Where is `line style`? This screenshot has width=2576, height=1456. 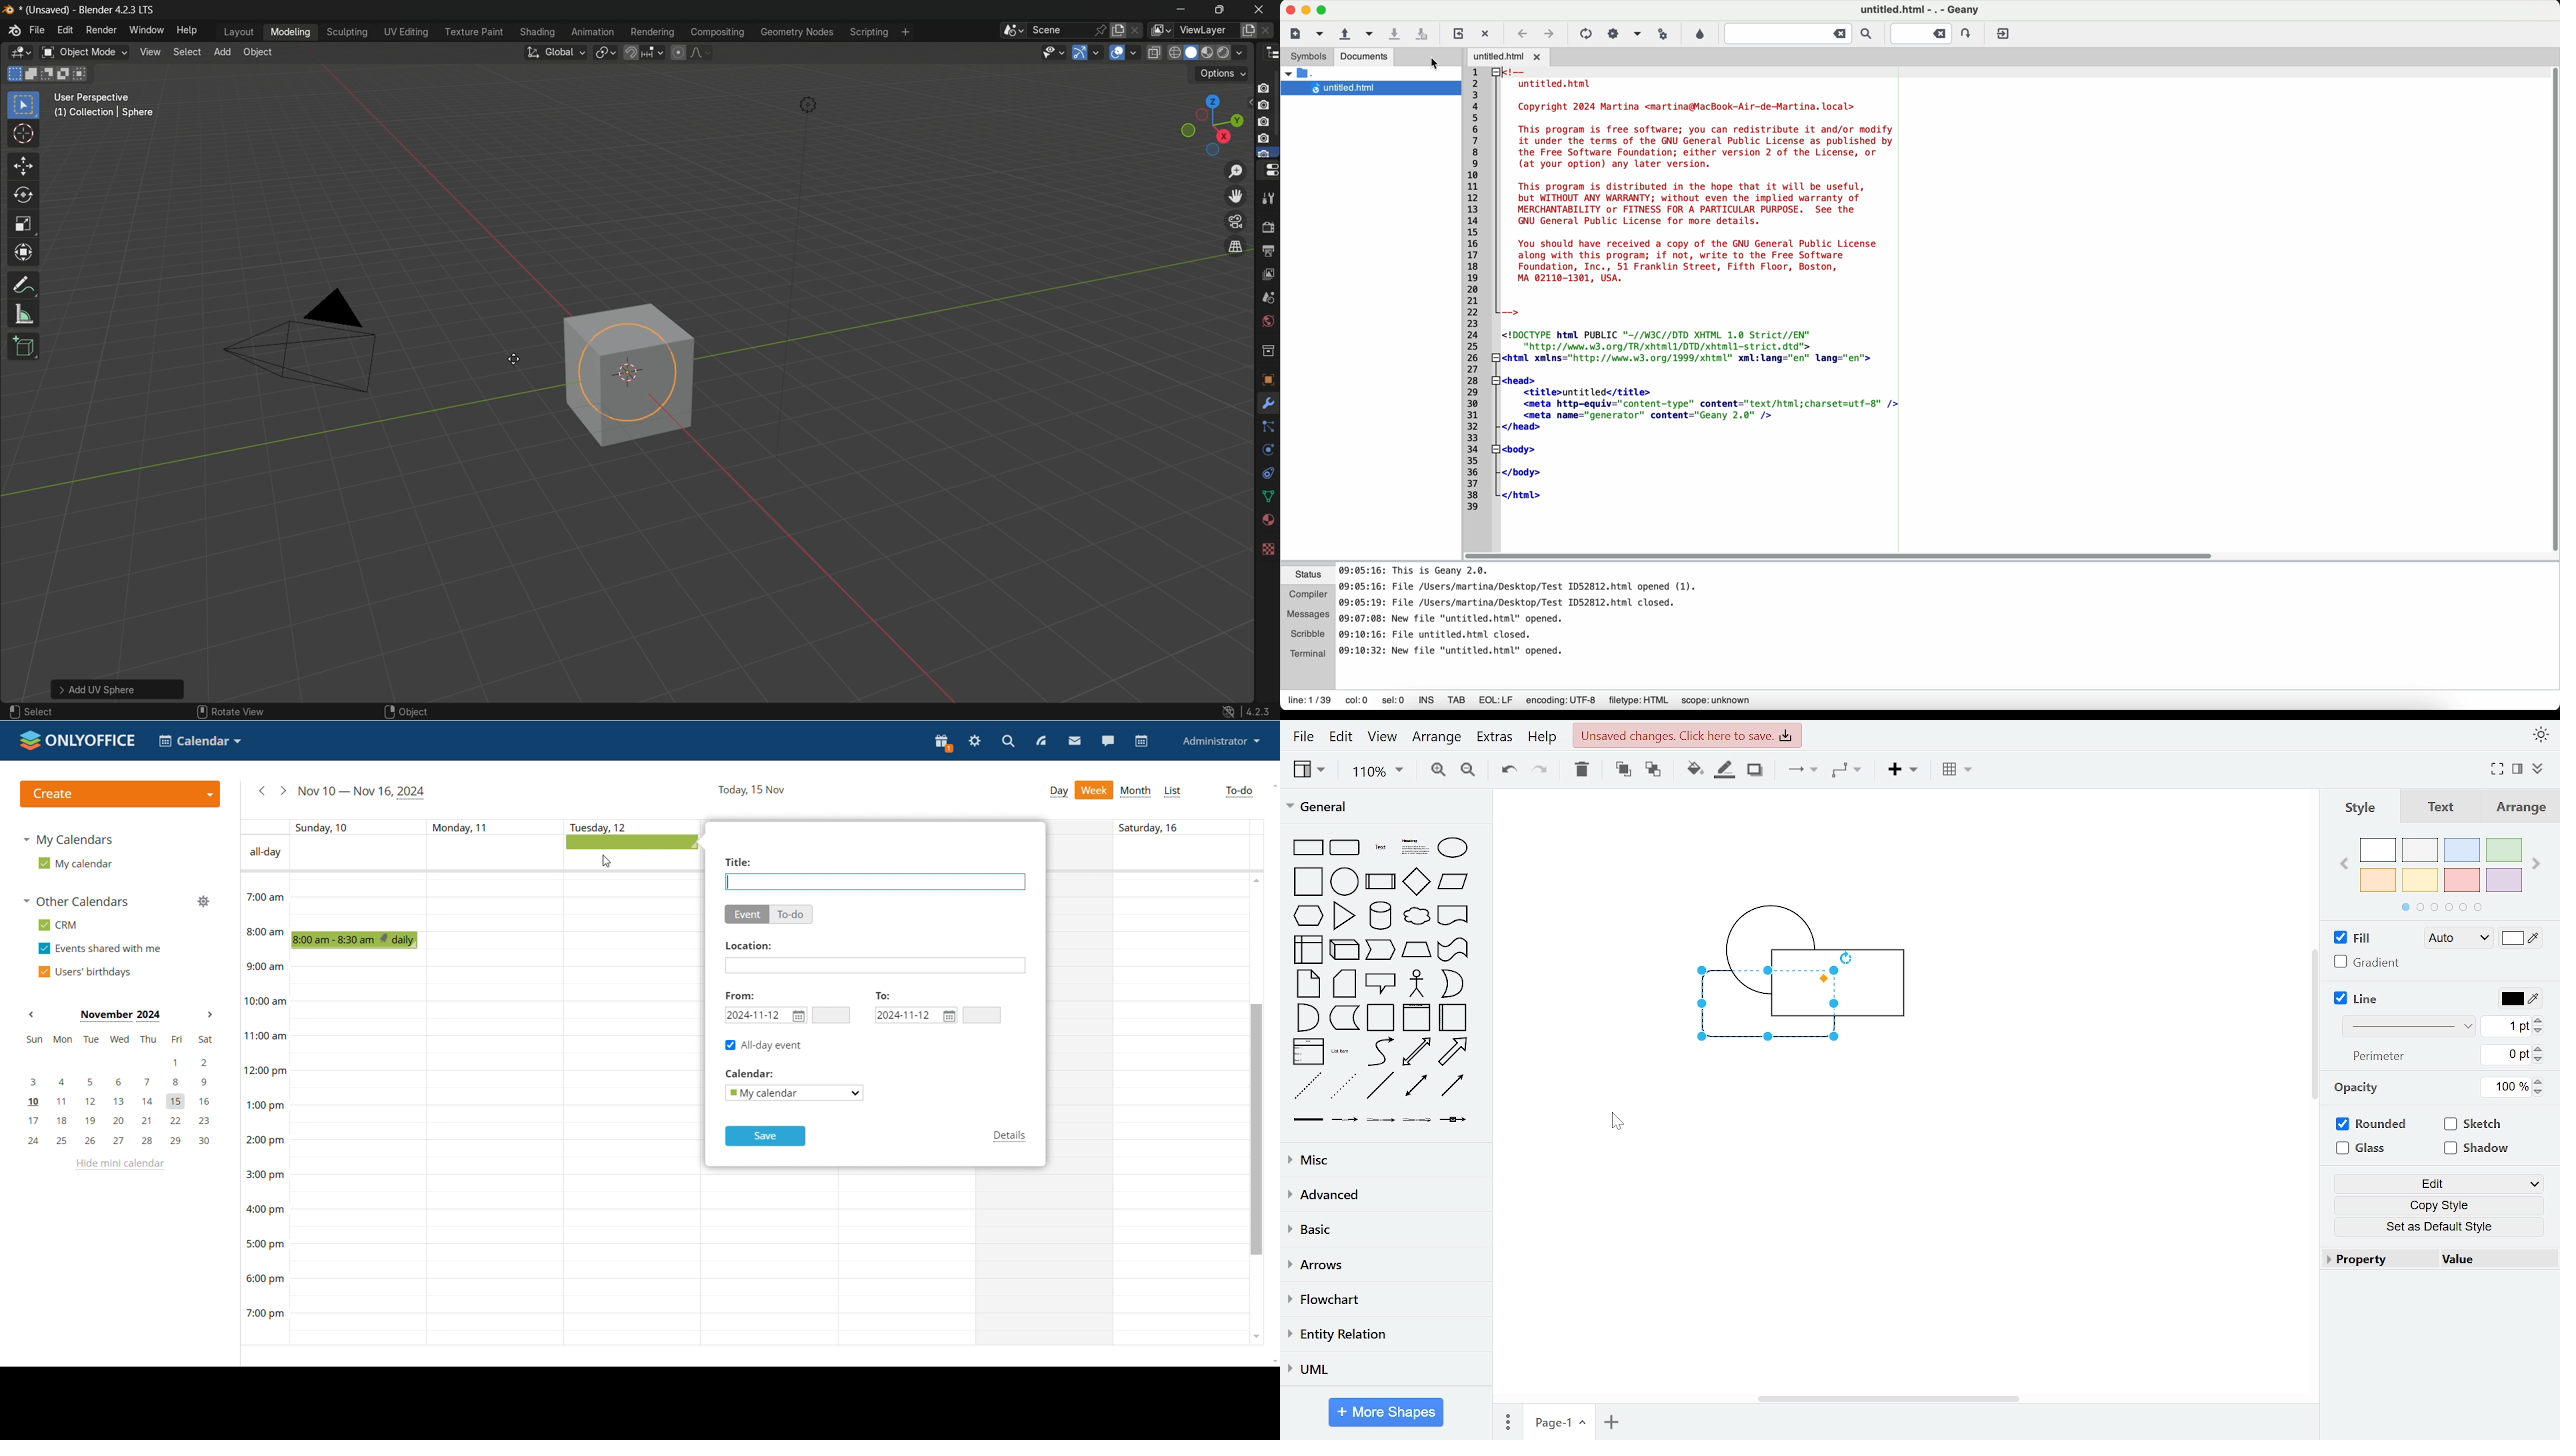
line style is located at coordinates (2406, 1027).